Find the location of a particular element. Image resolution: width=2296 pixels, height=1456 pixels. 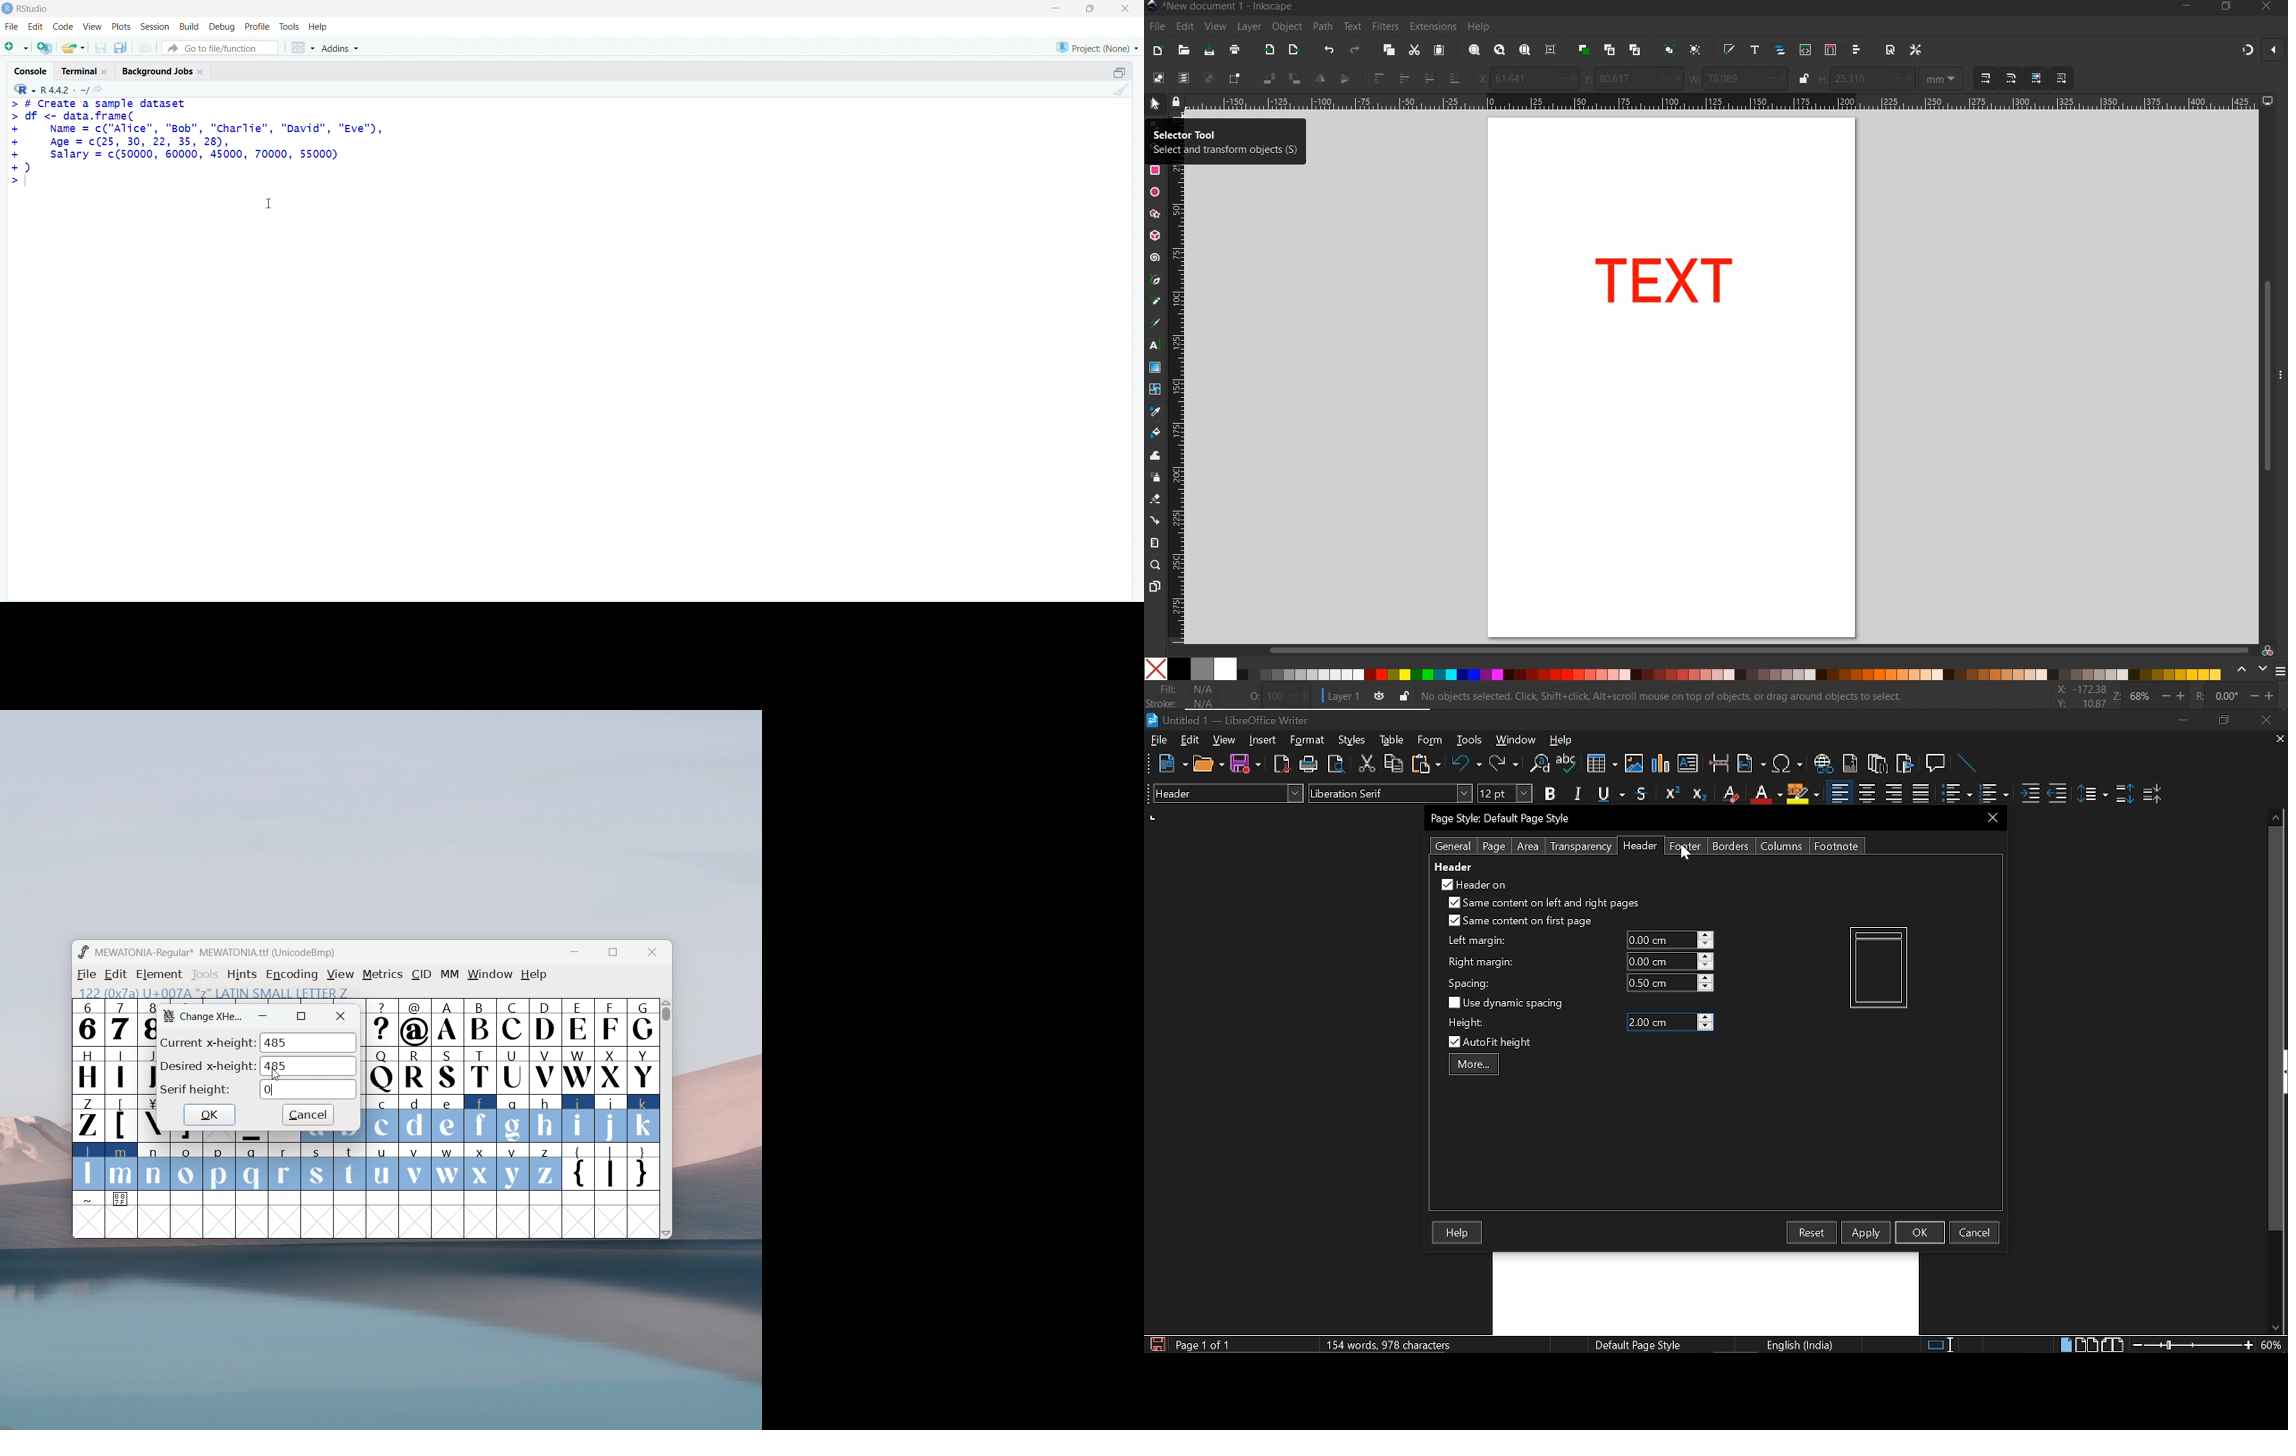

cursor is located at coordinates (270, 205).